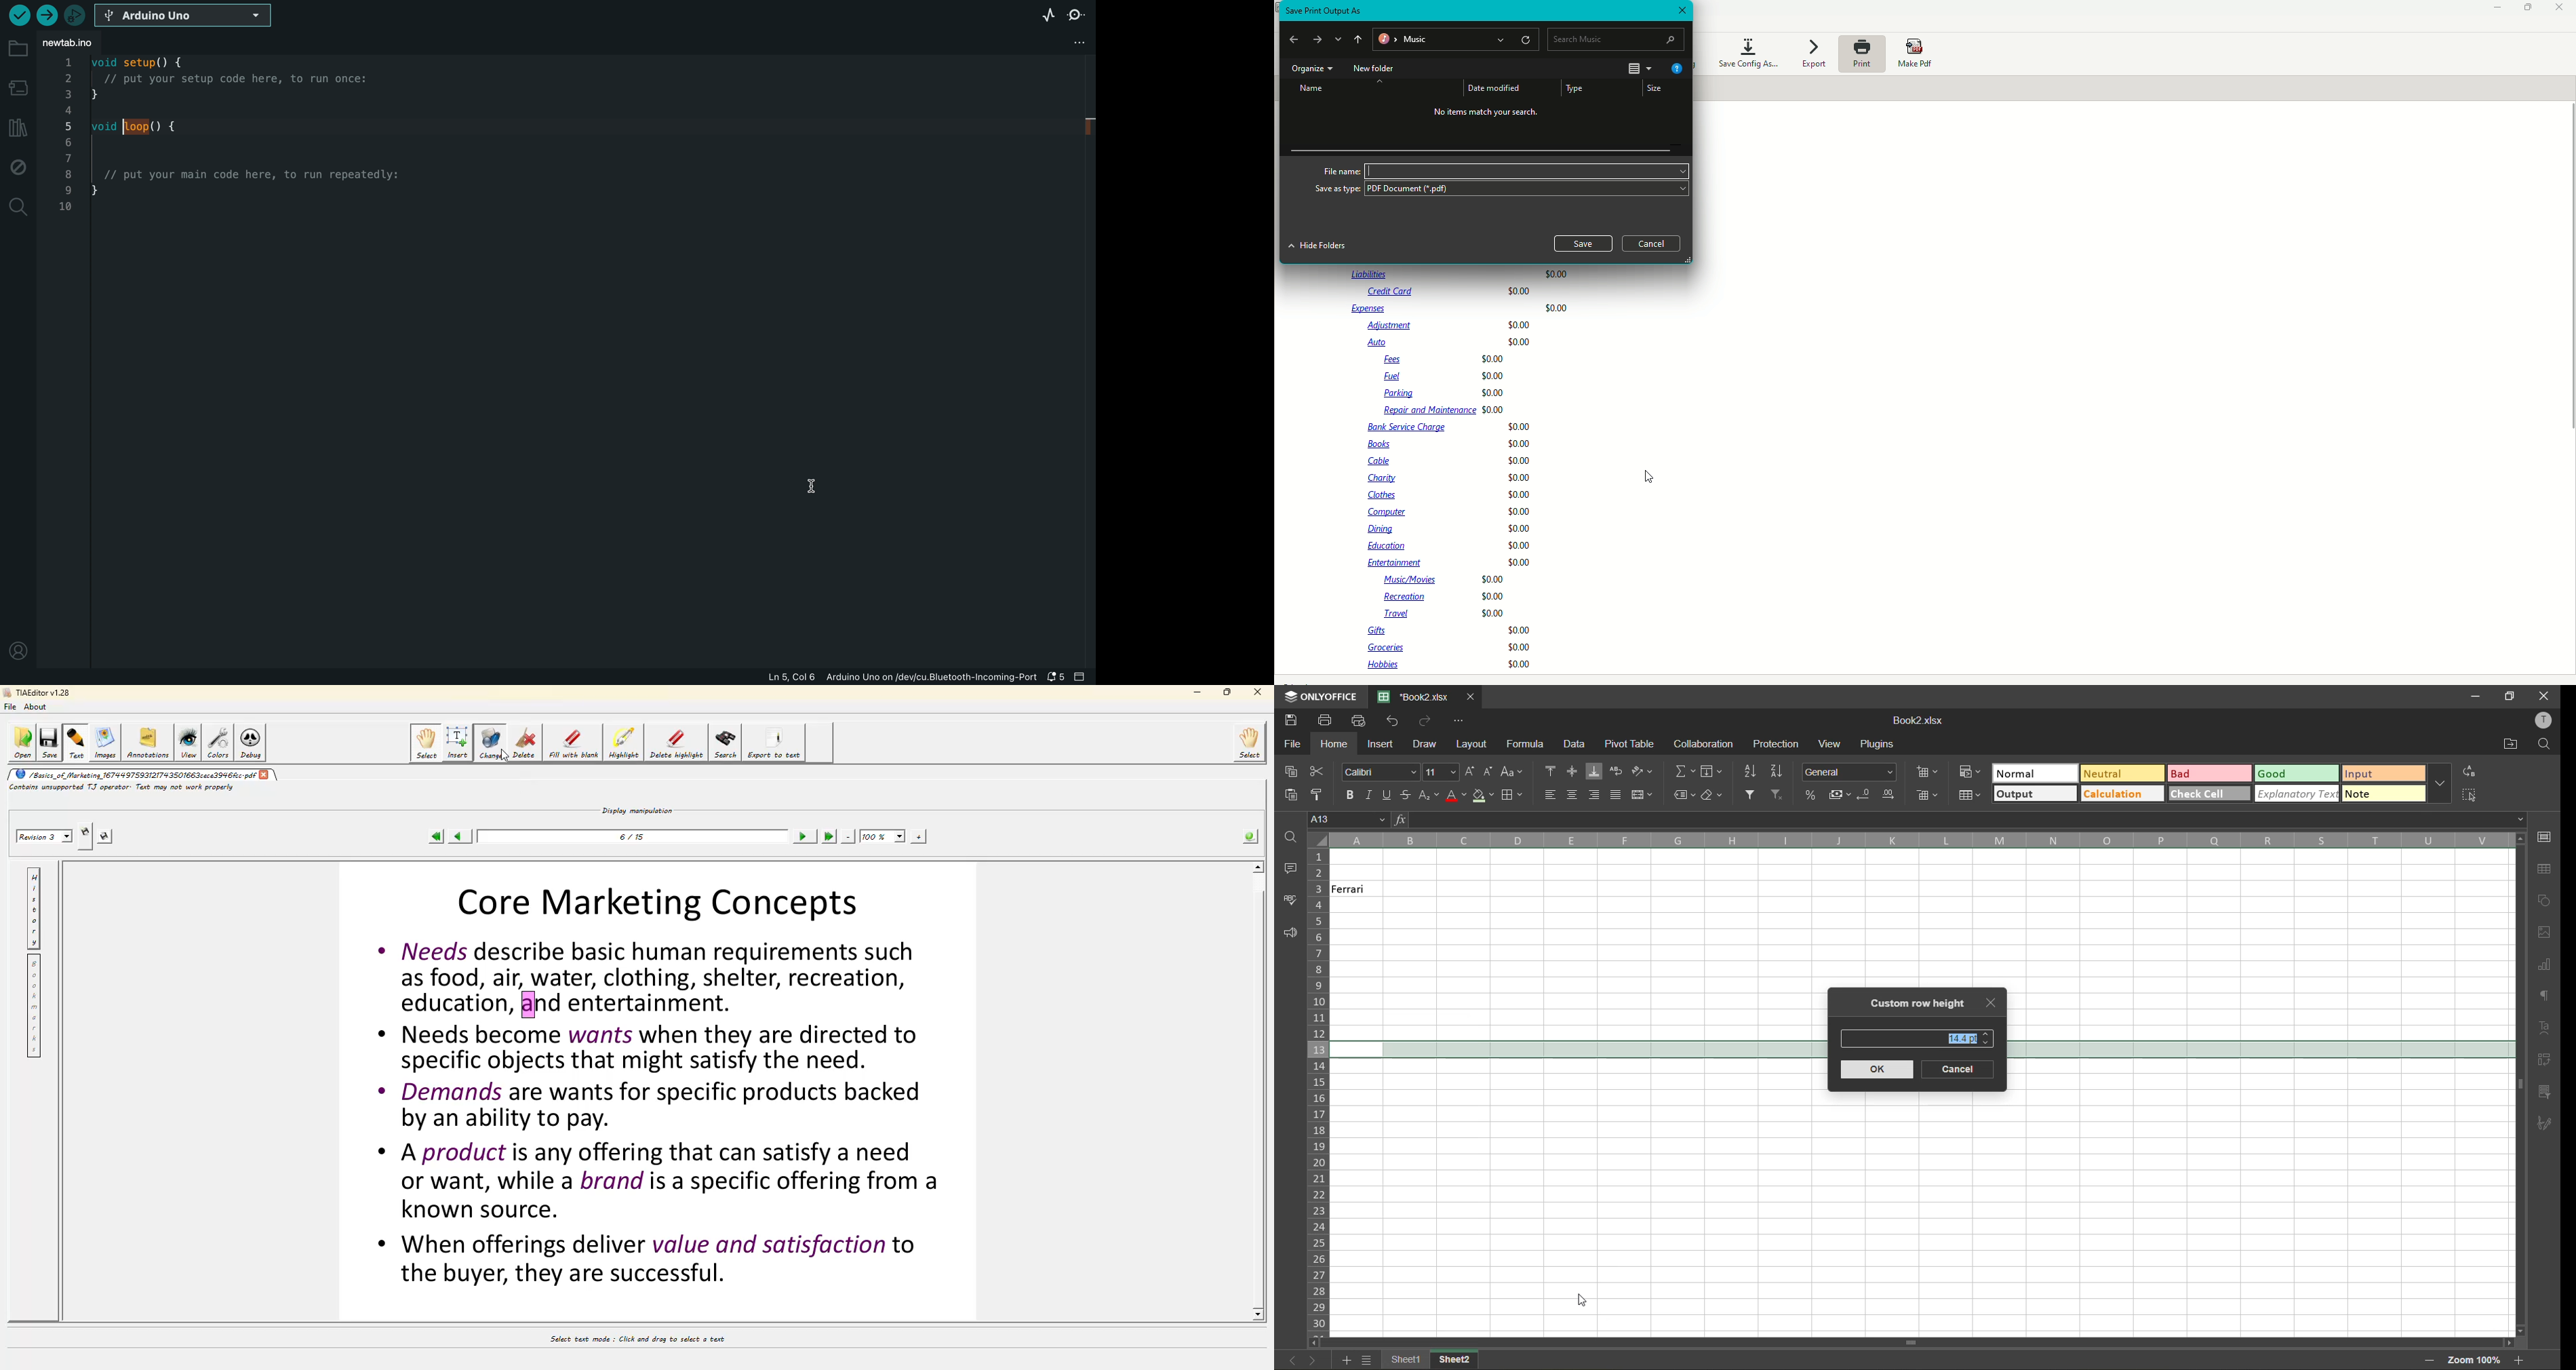 The image size is (2576, 1372). Describe the element at coordinates (1578, 1050) in the screenshot. I see `selected row` at that location.